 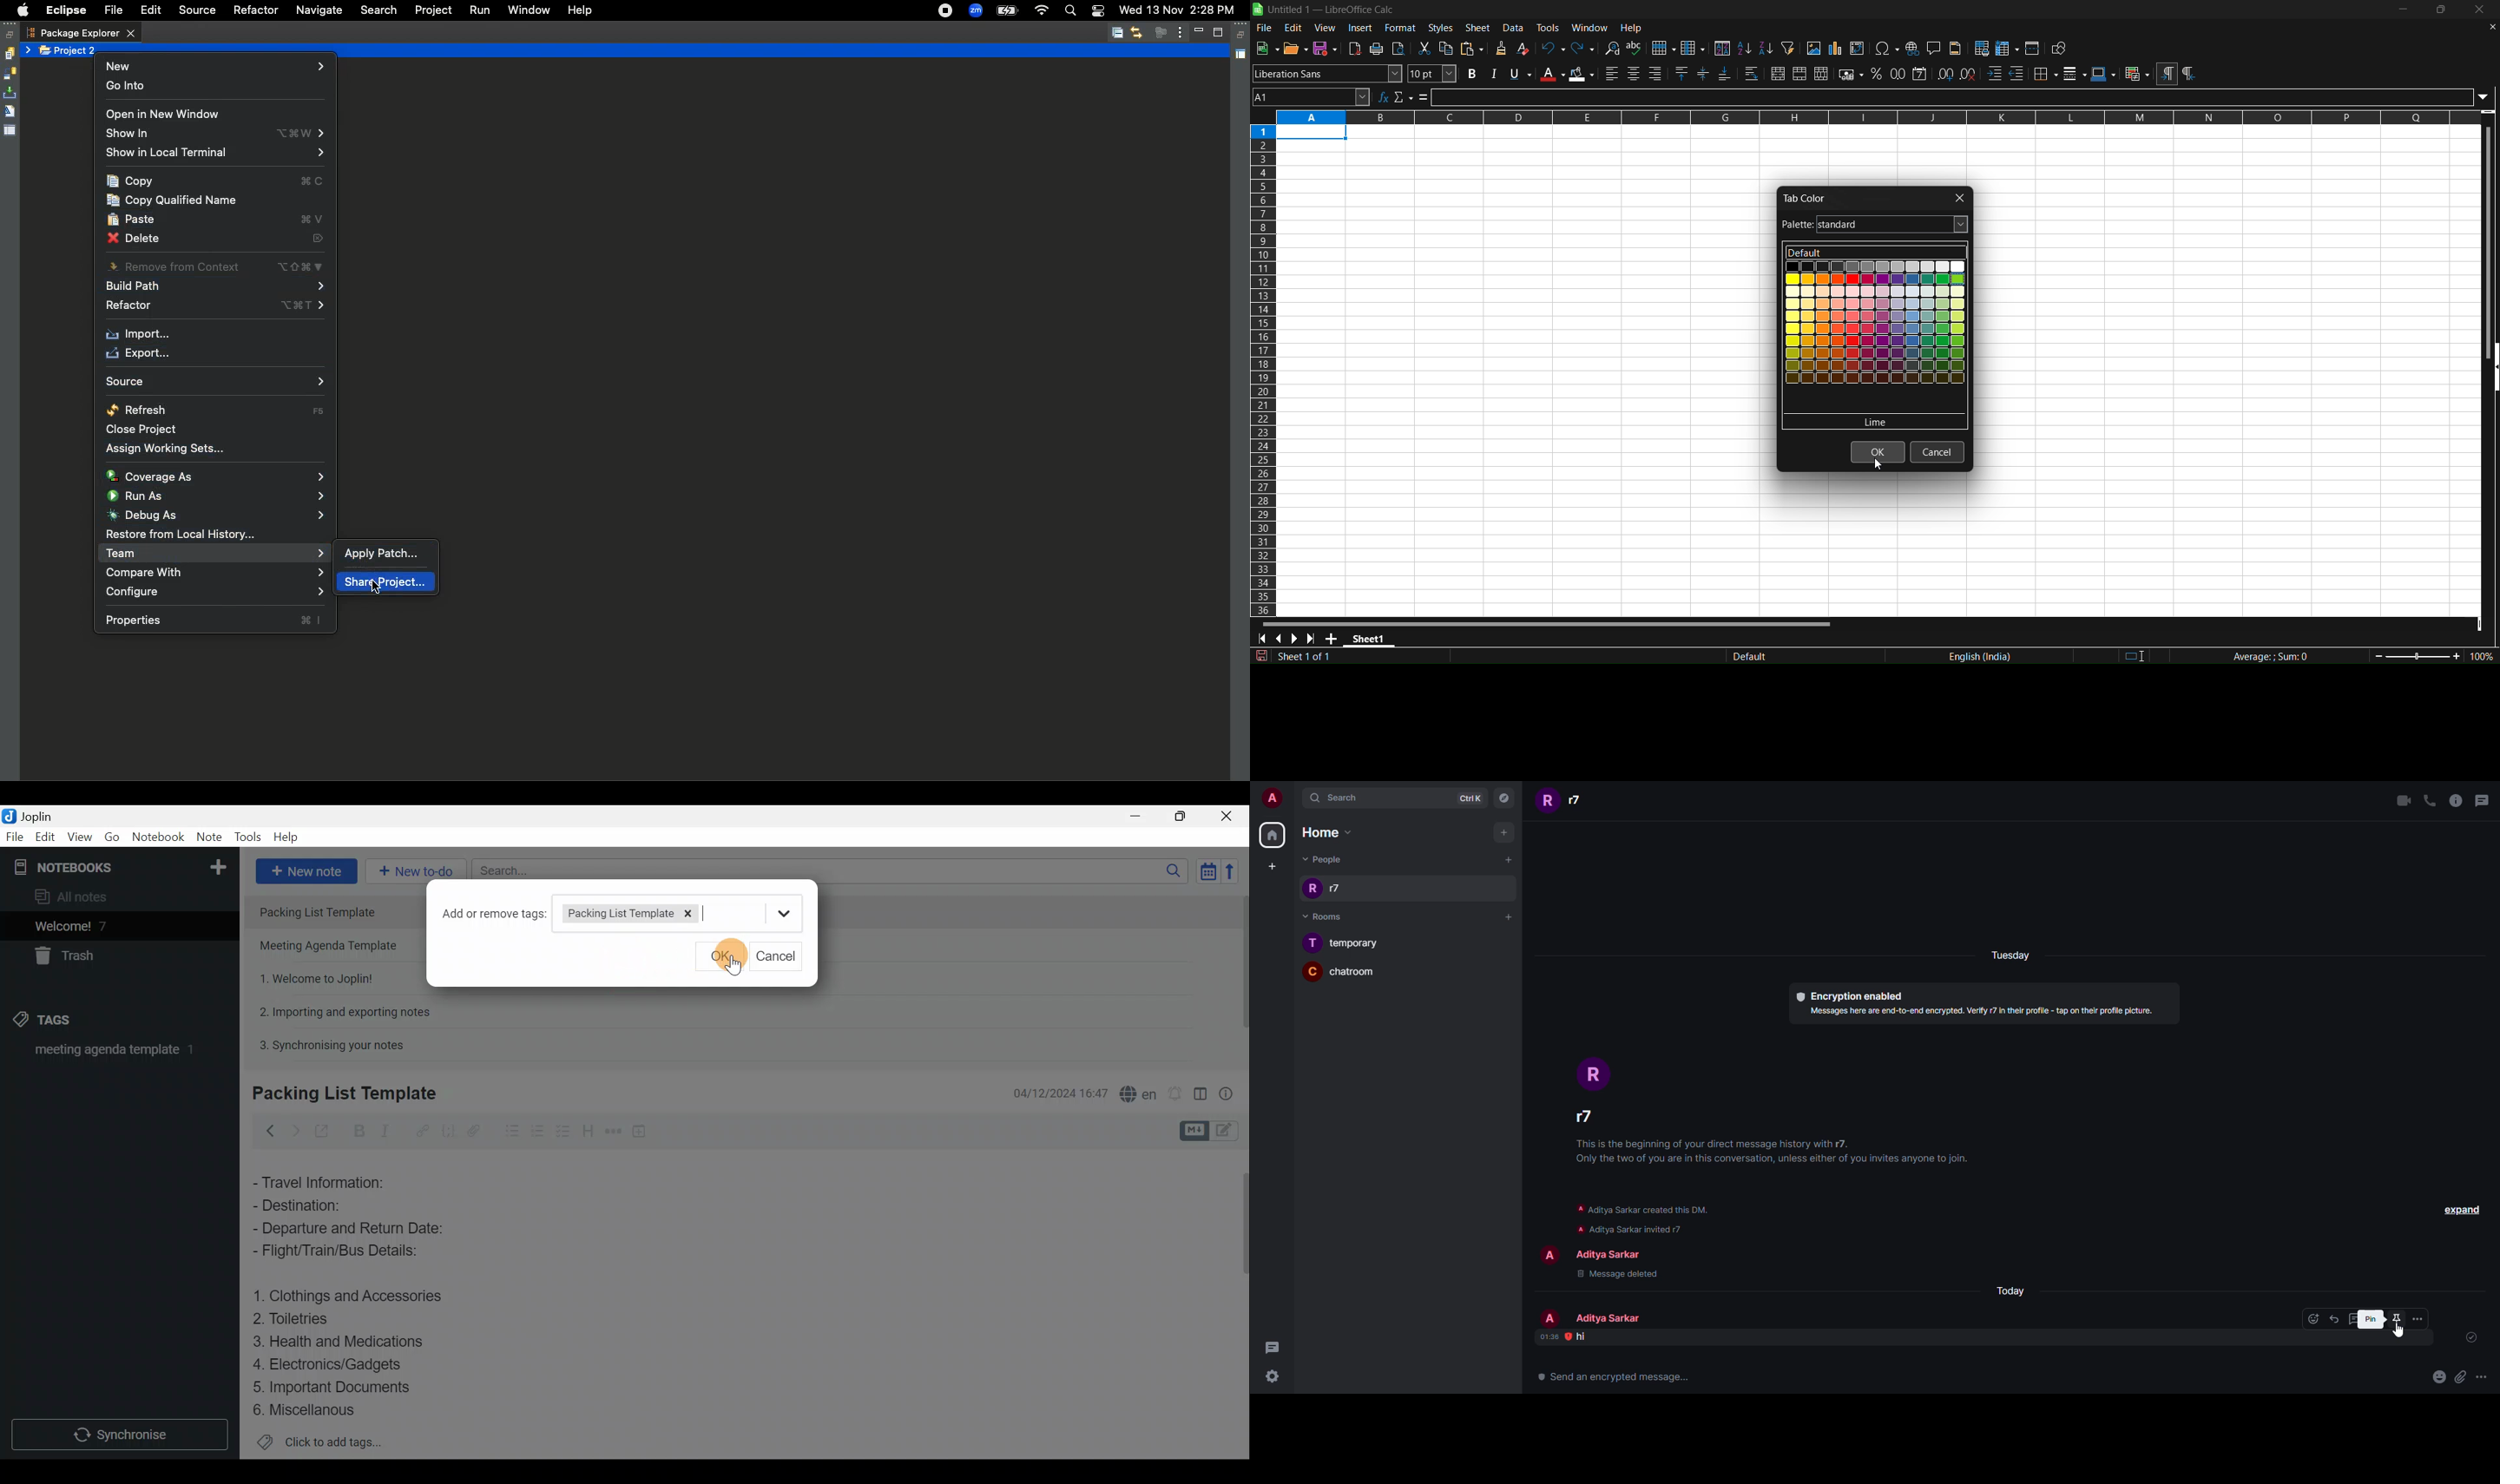 What do you see at coordinates (1552, 48) in the screenshot?
I see `undo` at bounding box center [1552, 48].